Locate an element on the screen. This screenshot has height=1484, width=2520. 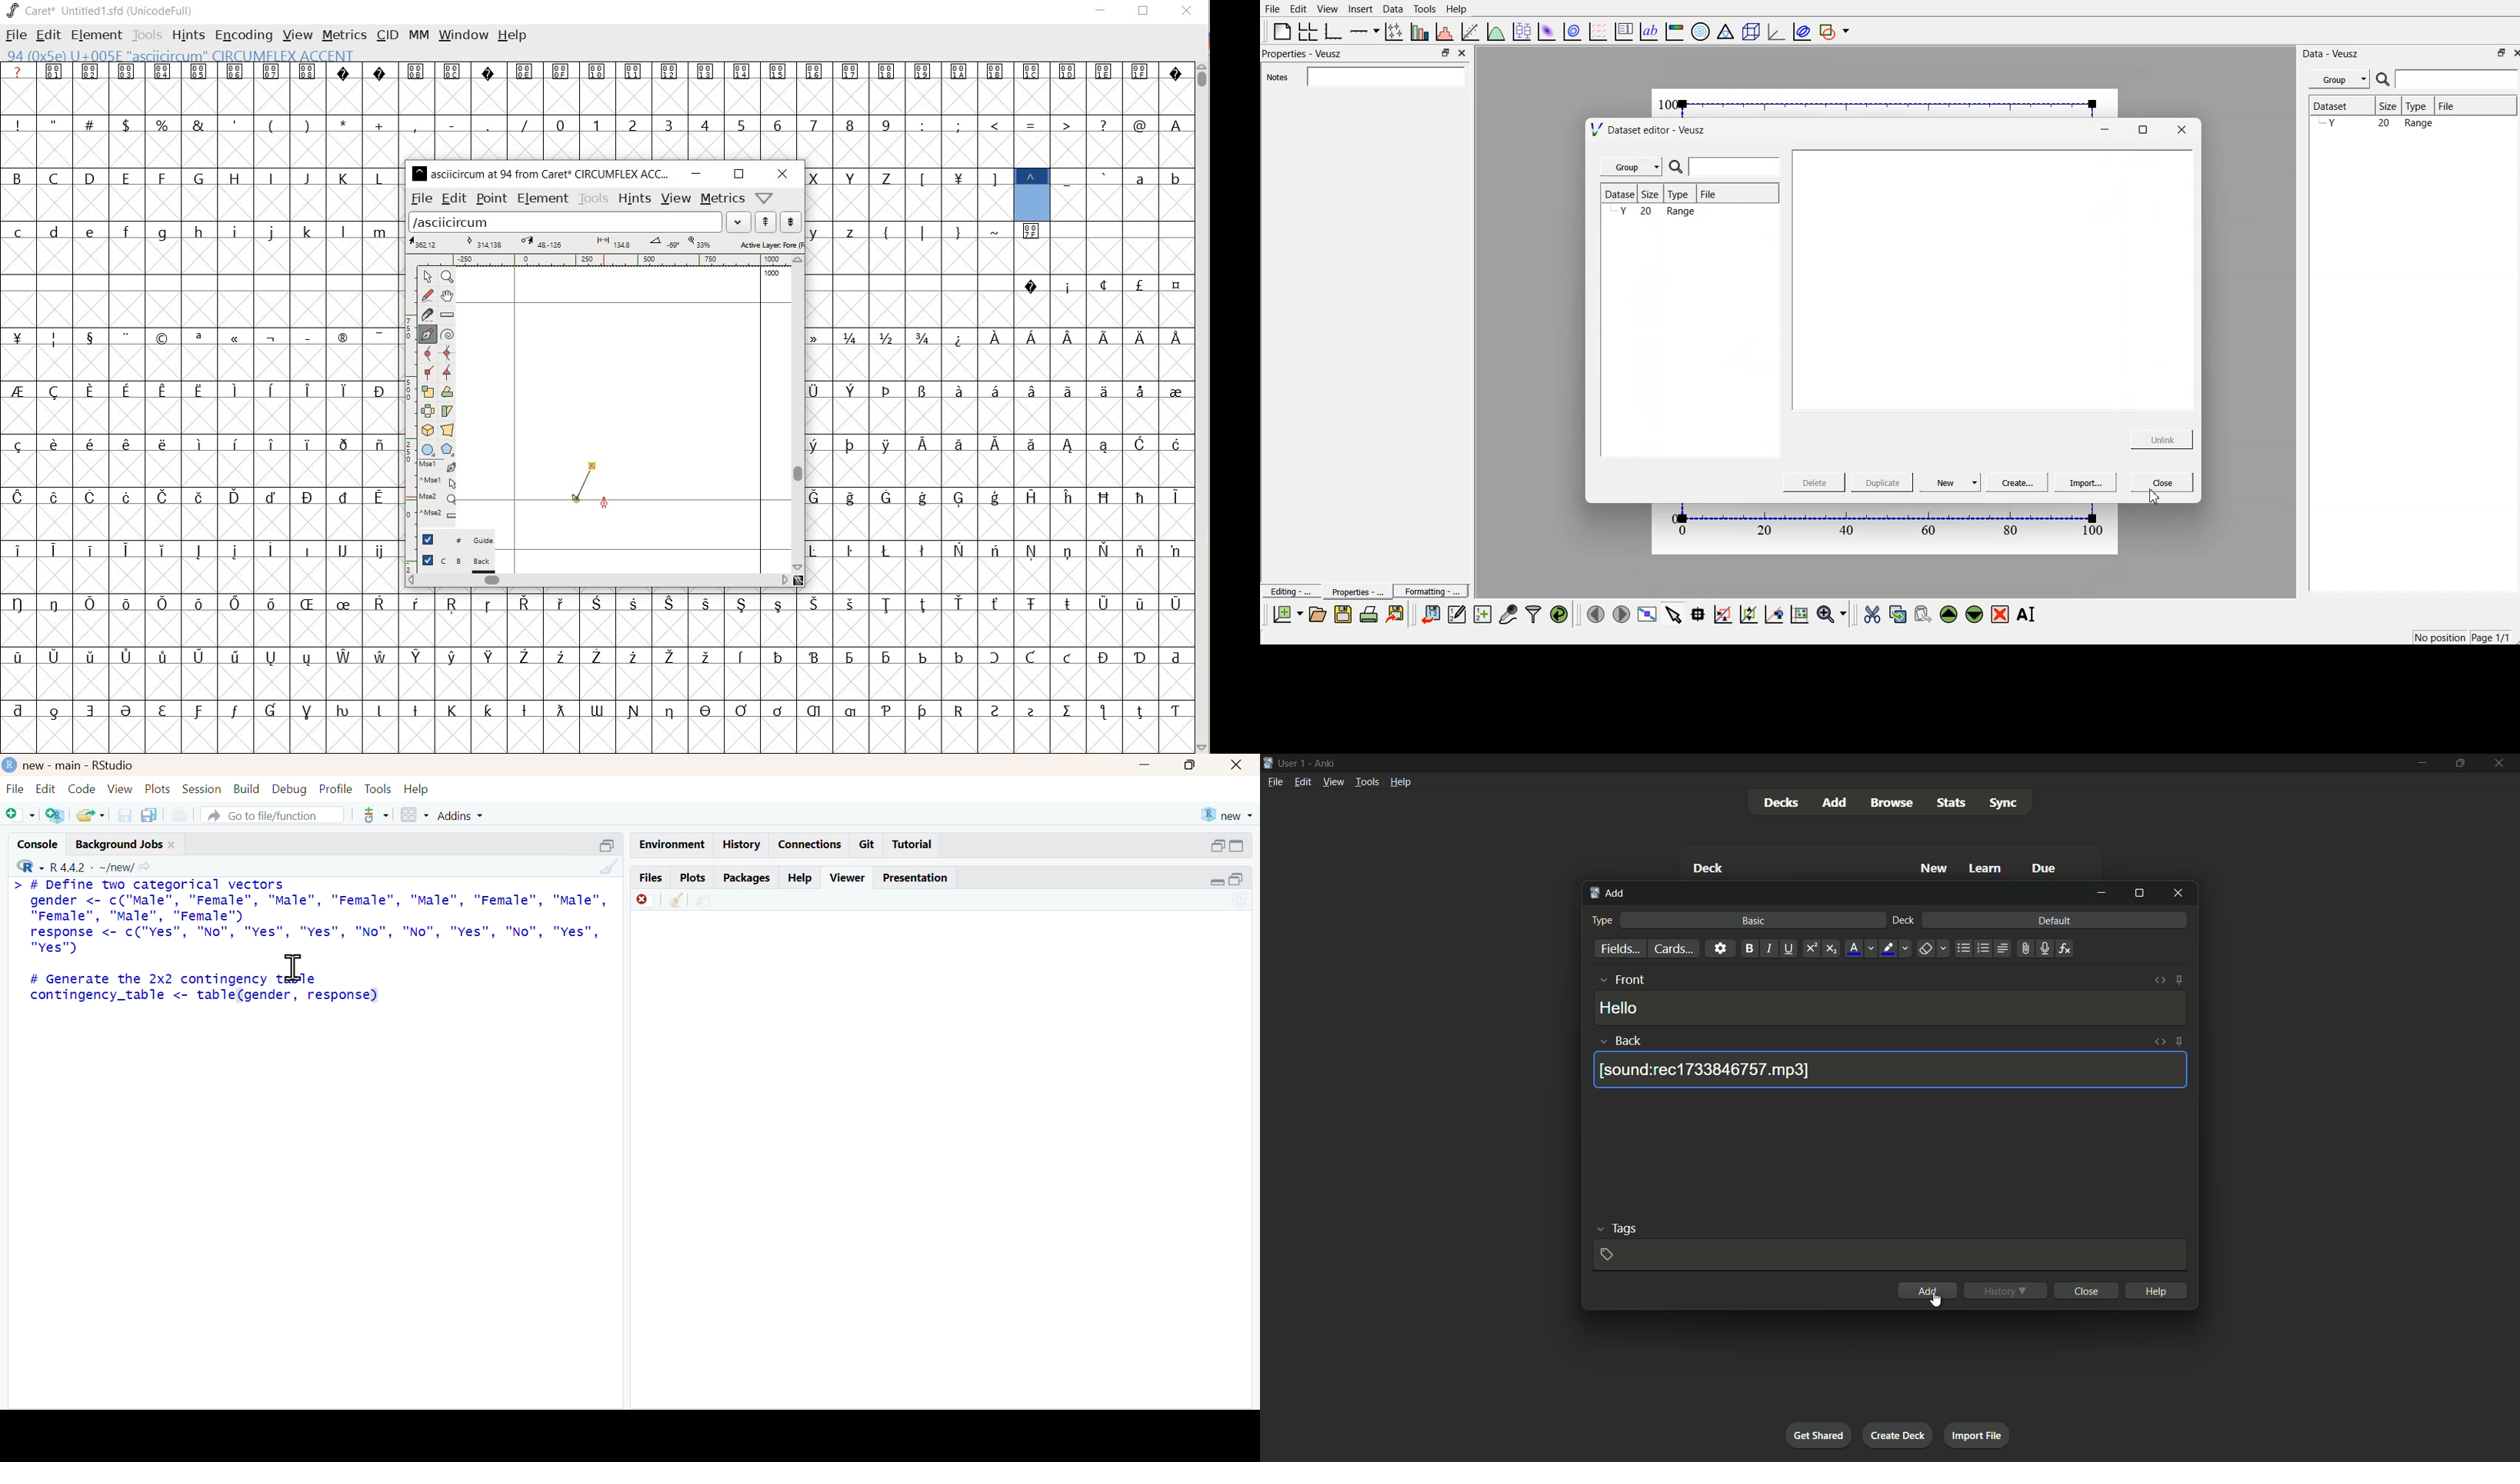
Close is located at coordinates (2512, 53).